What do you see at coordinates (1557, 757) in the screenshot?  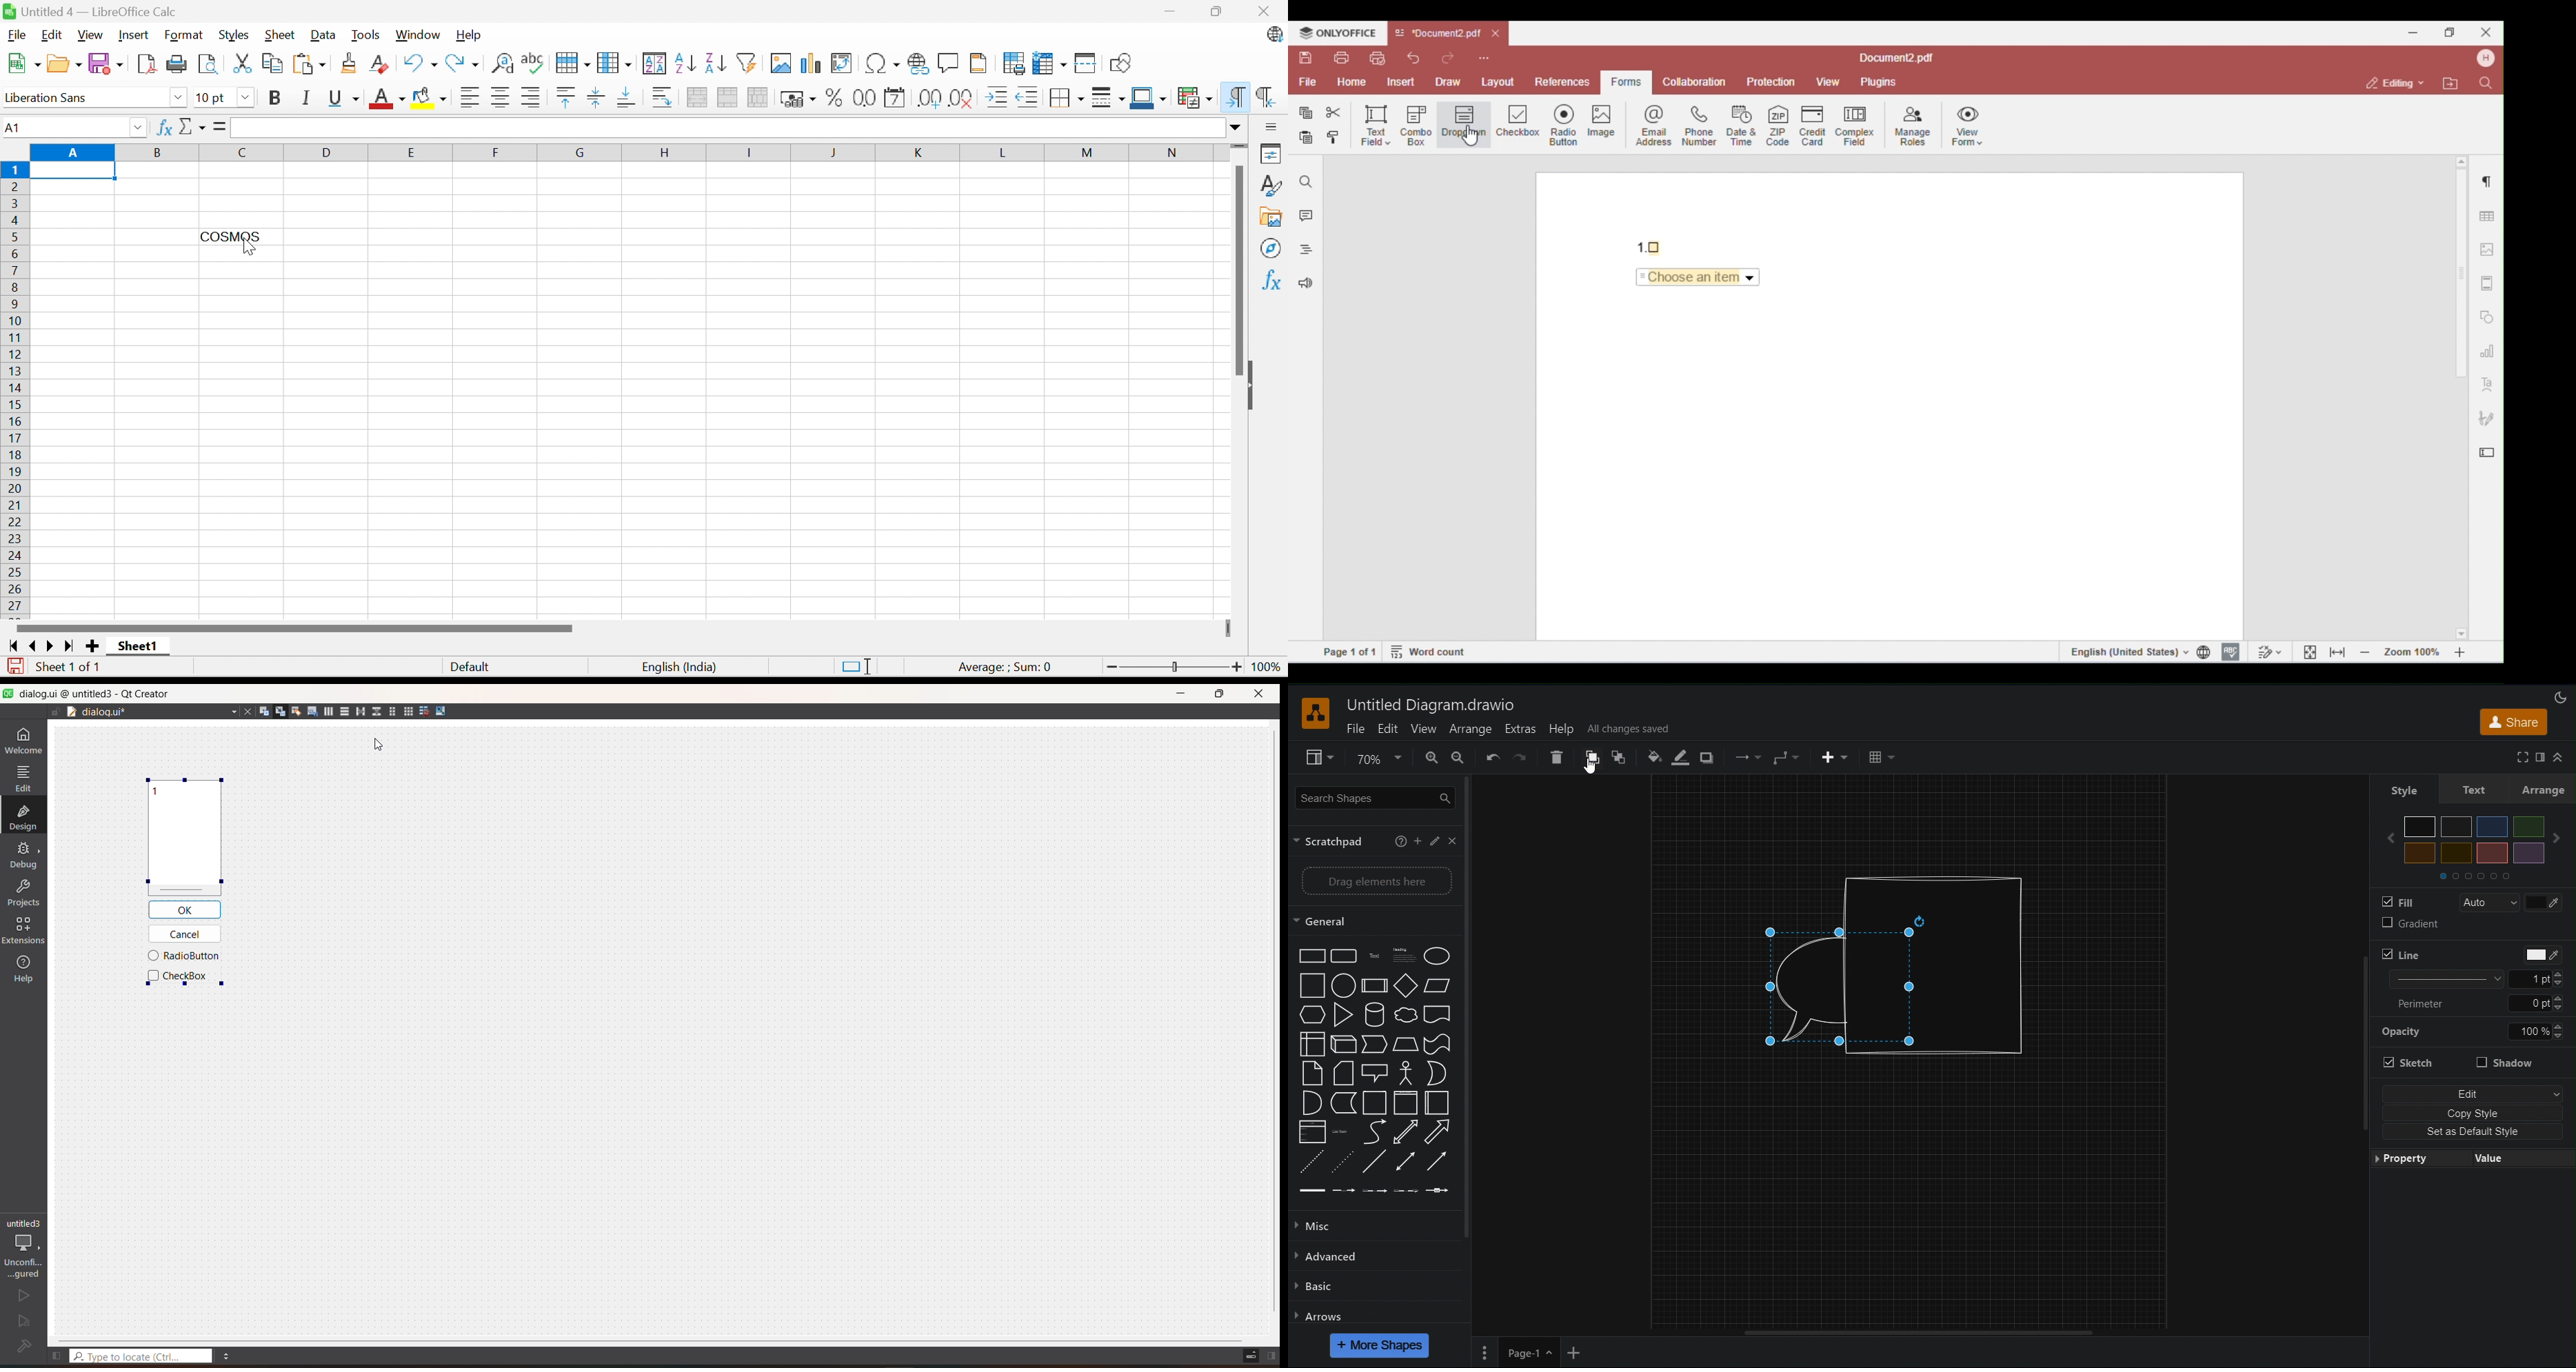 I see `Delete` at bounding box center [1557, 757].